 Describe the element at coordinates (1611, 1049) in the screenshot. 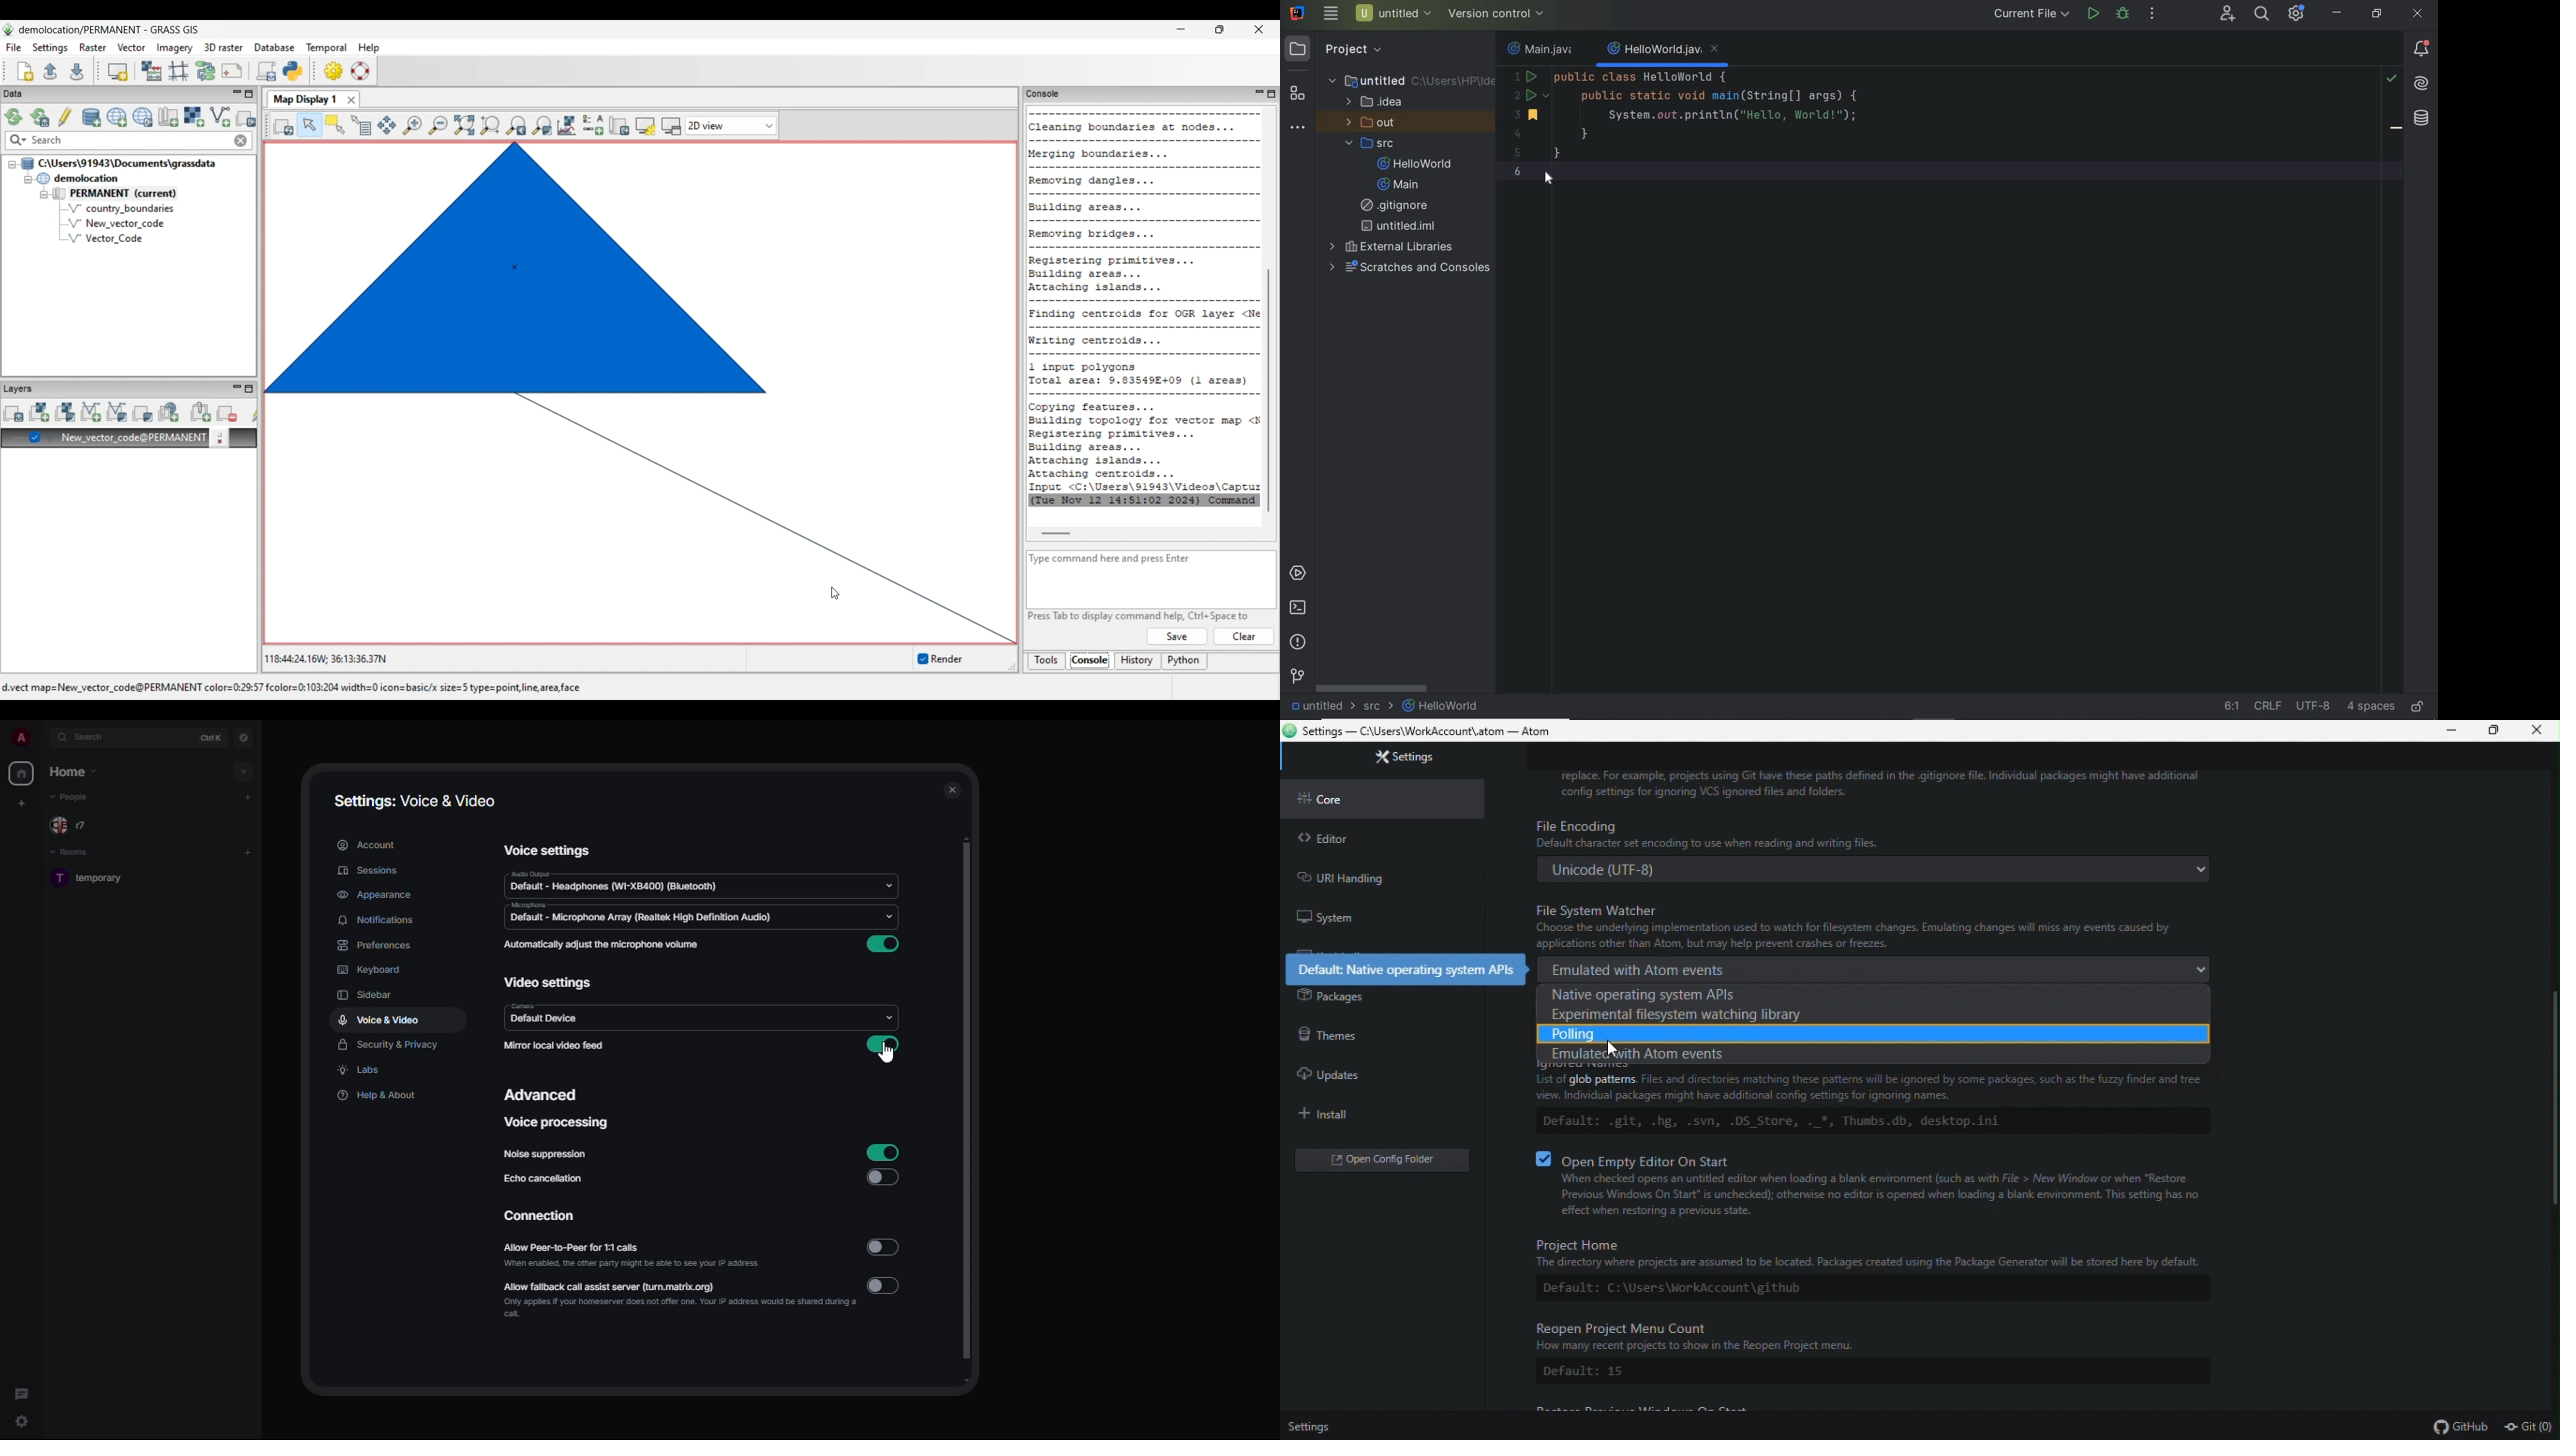

I see `cursor` at that location.